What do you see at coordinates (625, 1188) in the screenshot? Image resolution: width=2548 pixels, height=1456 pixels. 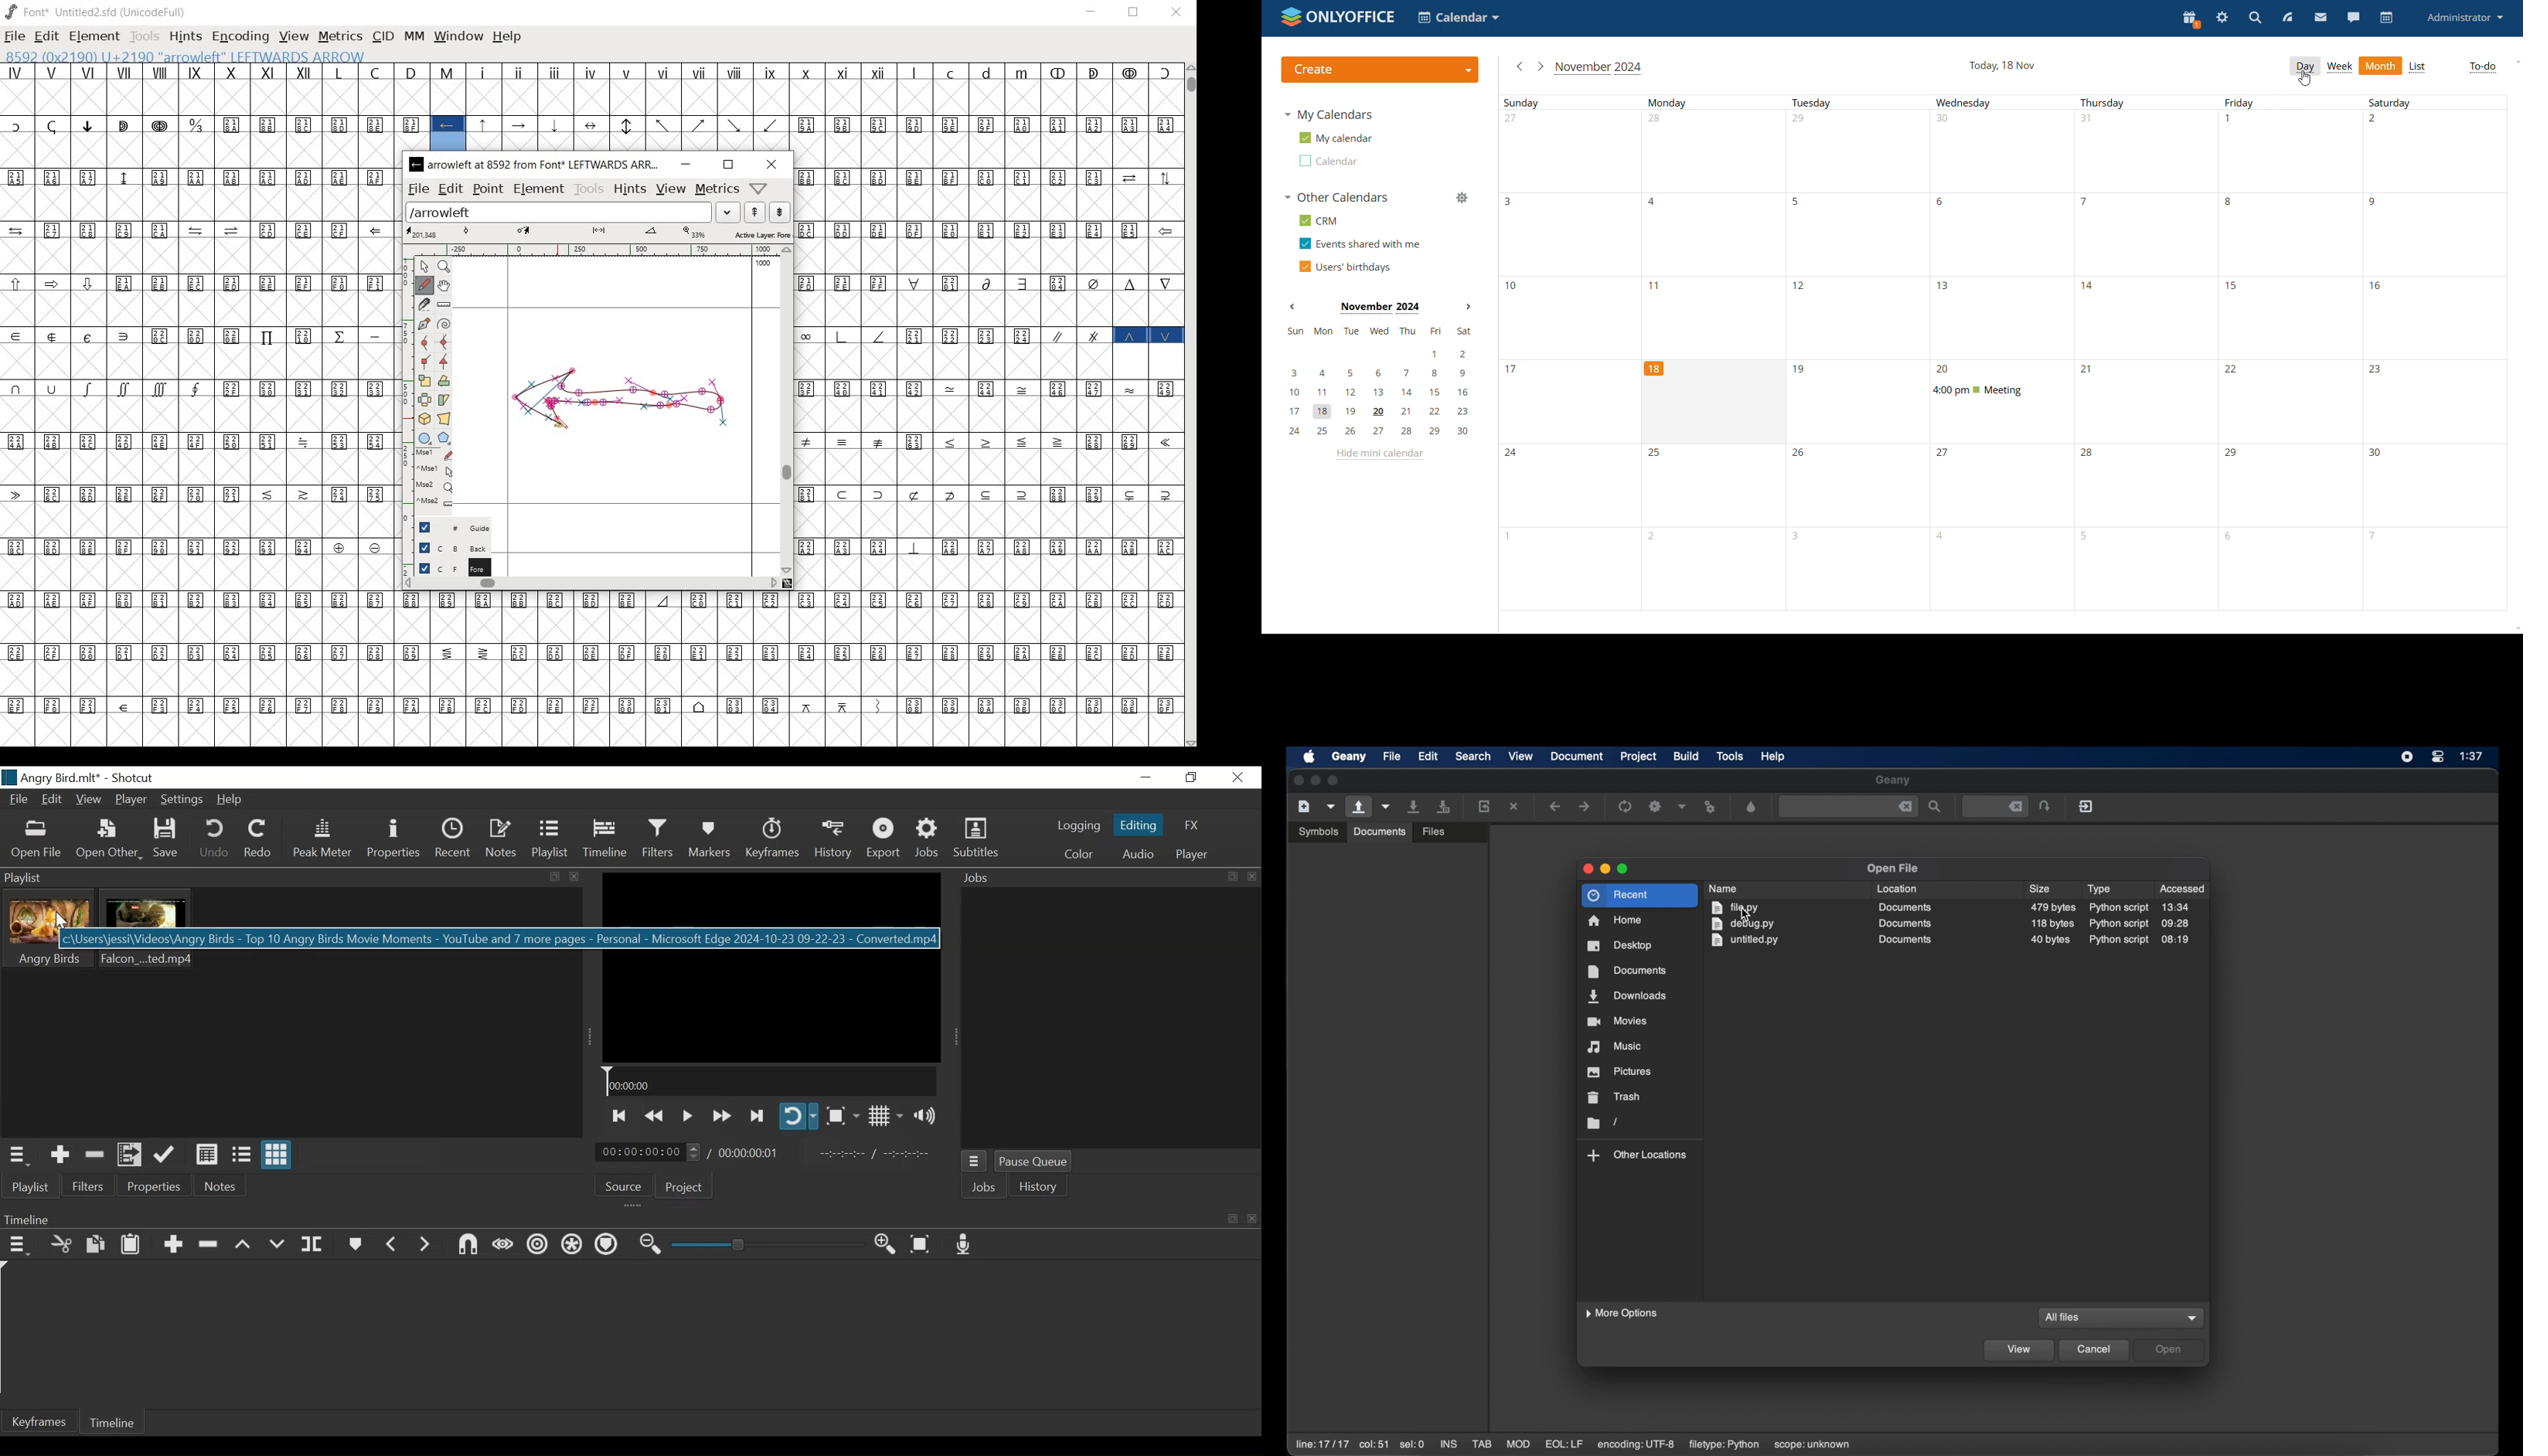 I see `Source` at bounding box center [625, 1188].